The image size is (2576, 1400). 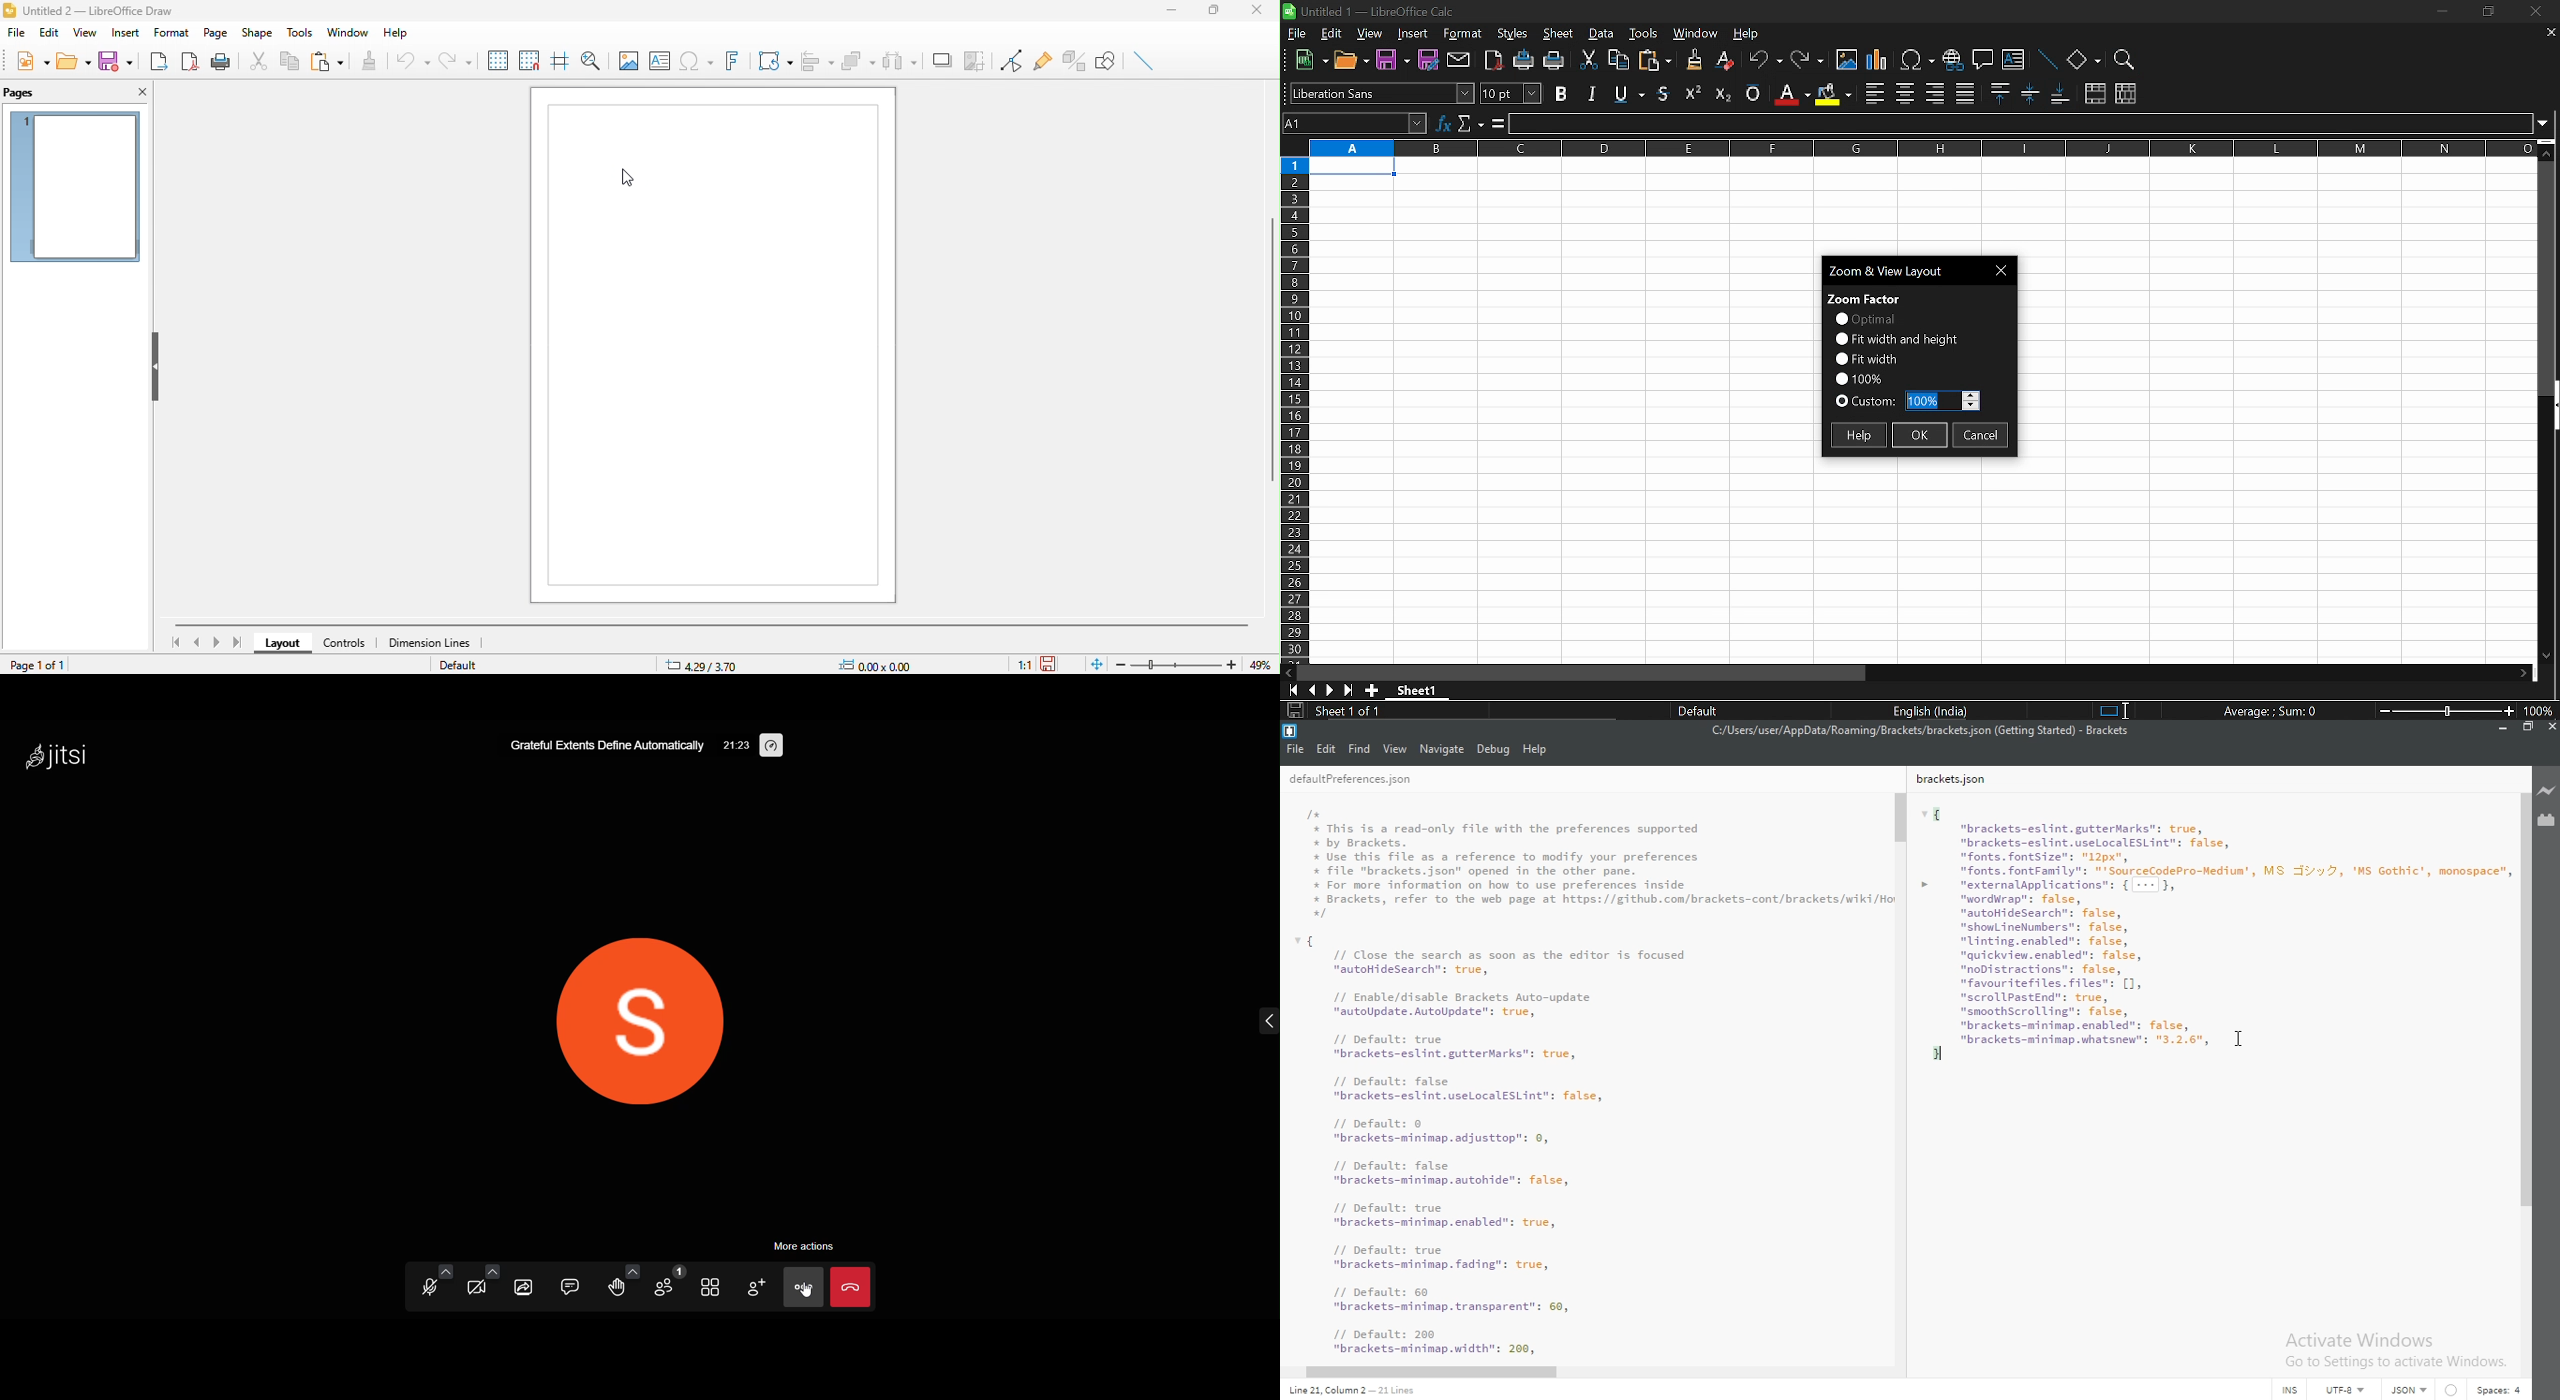 What do you see at coordinates (2341, 1389) in the screenshot?
I see `UTF-8` at bounding box center [2341, 1389].